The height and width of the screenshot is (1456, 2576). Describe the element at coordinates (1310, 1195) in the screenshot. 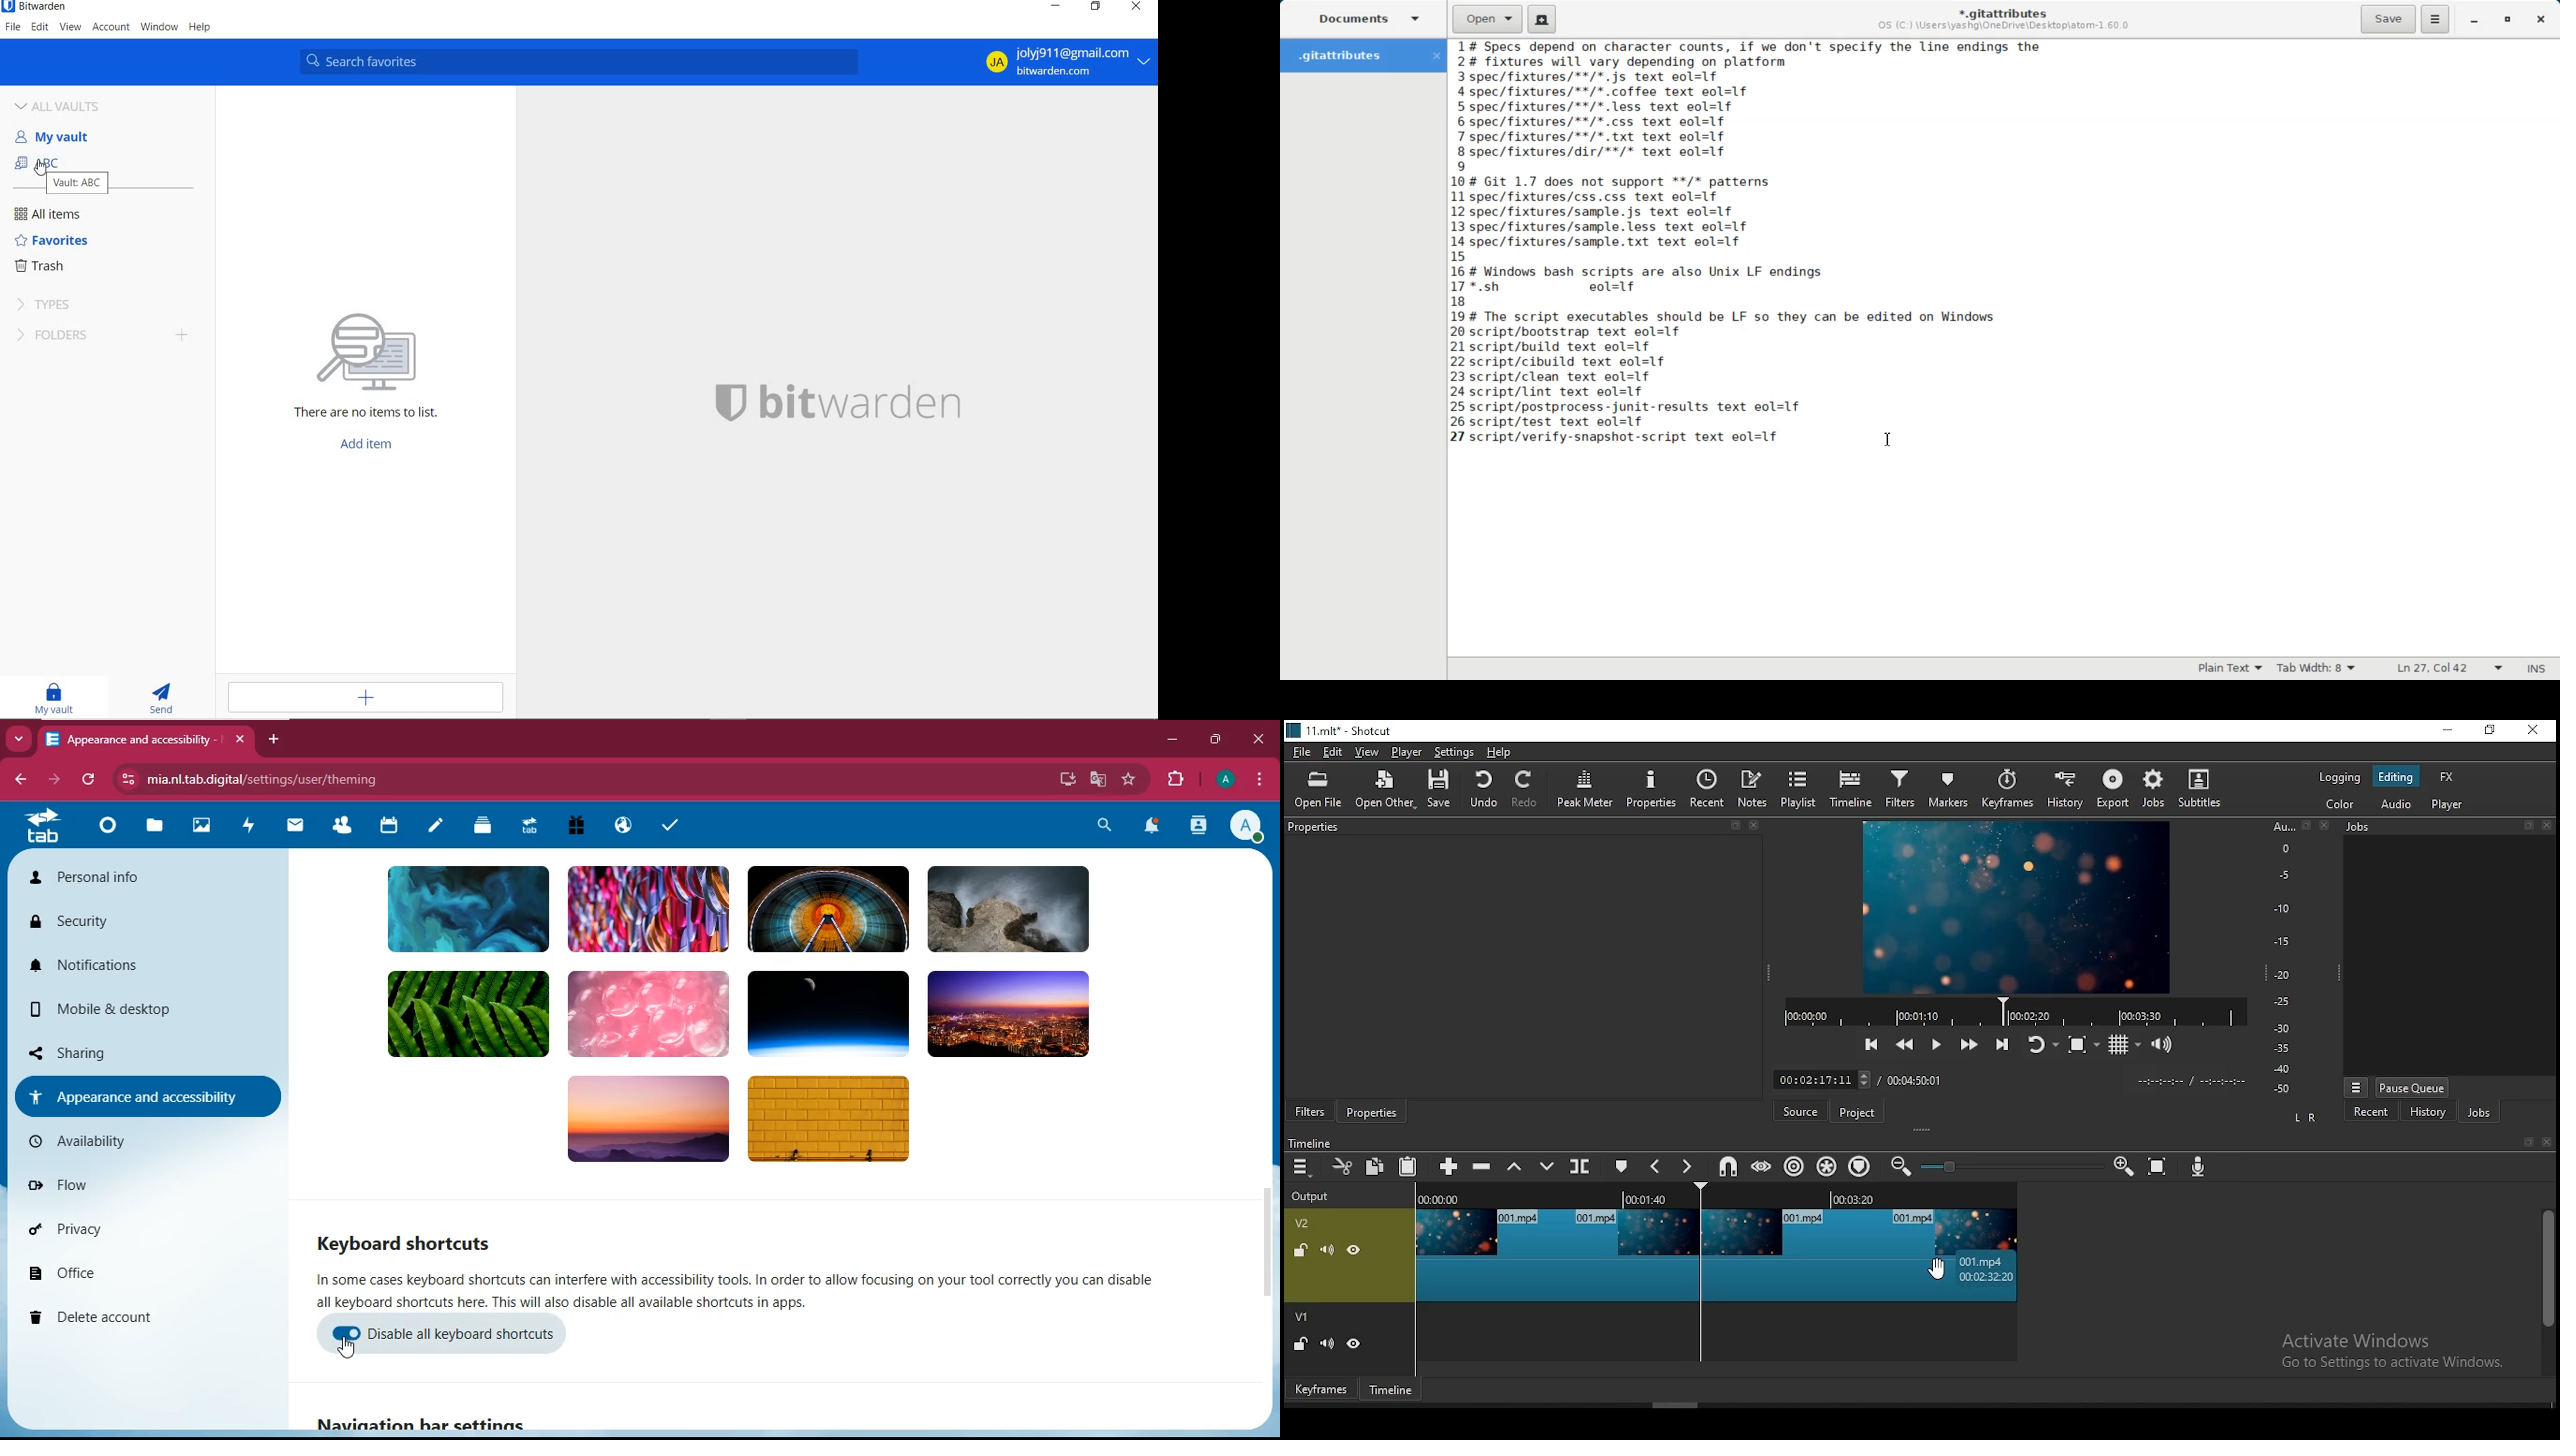

I see `OUTPUT` at that location.